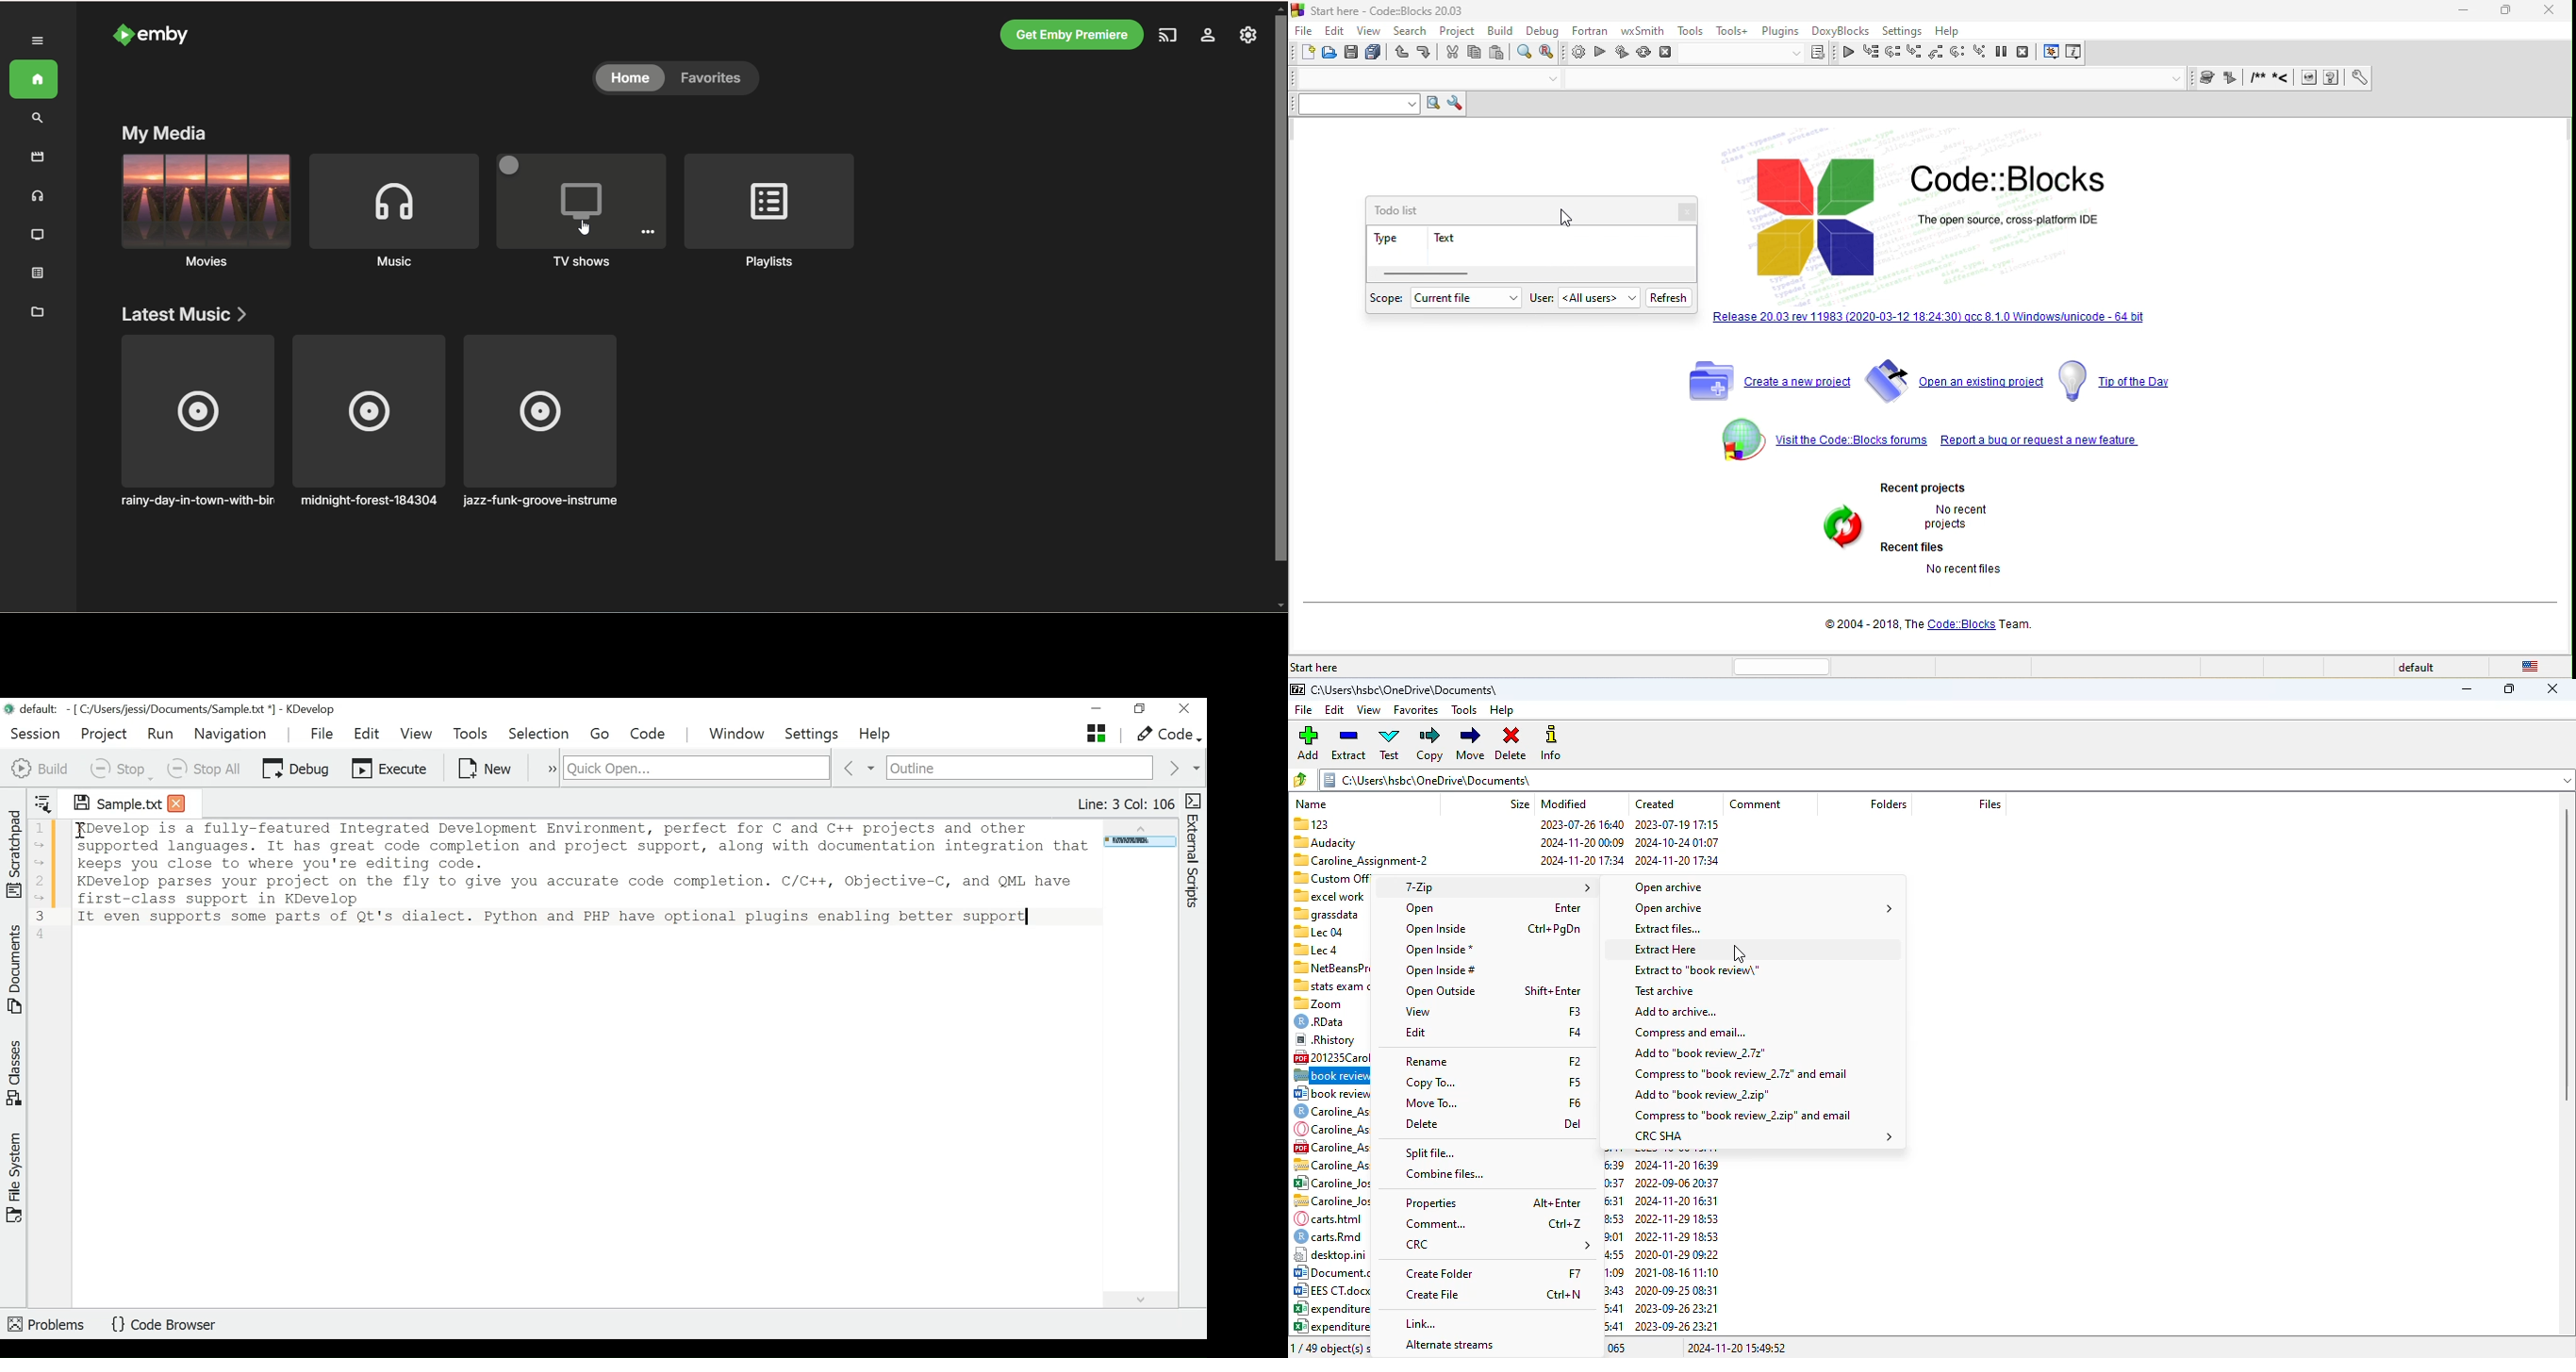  I want to click on cursor, so click(1564, 215).